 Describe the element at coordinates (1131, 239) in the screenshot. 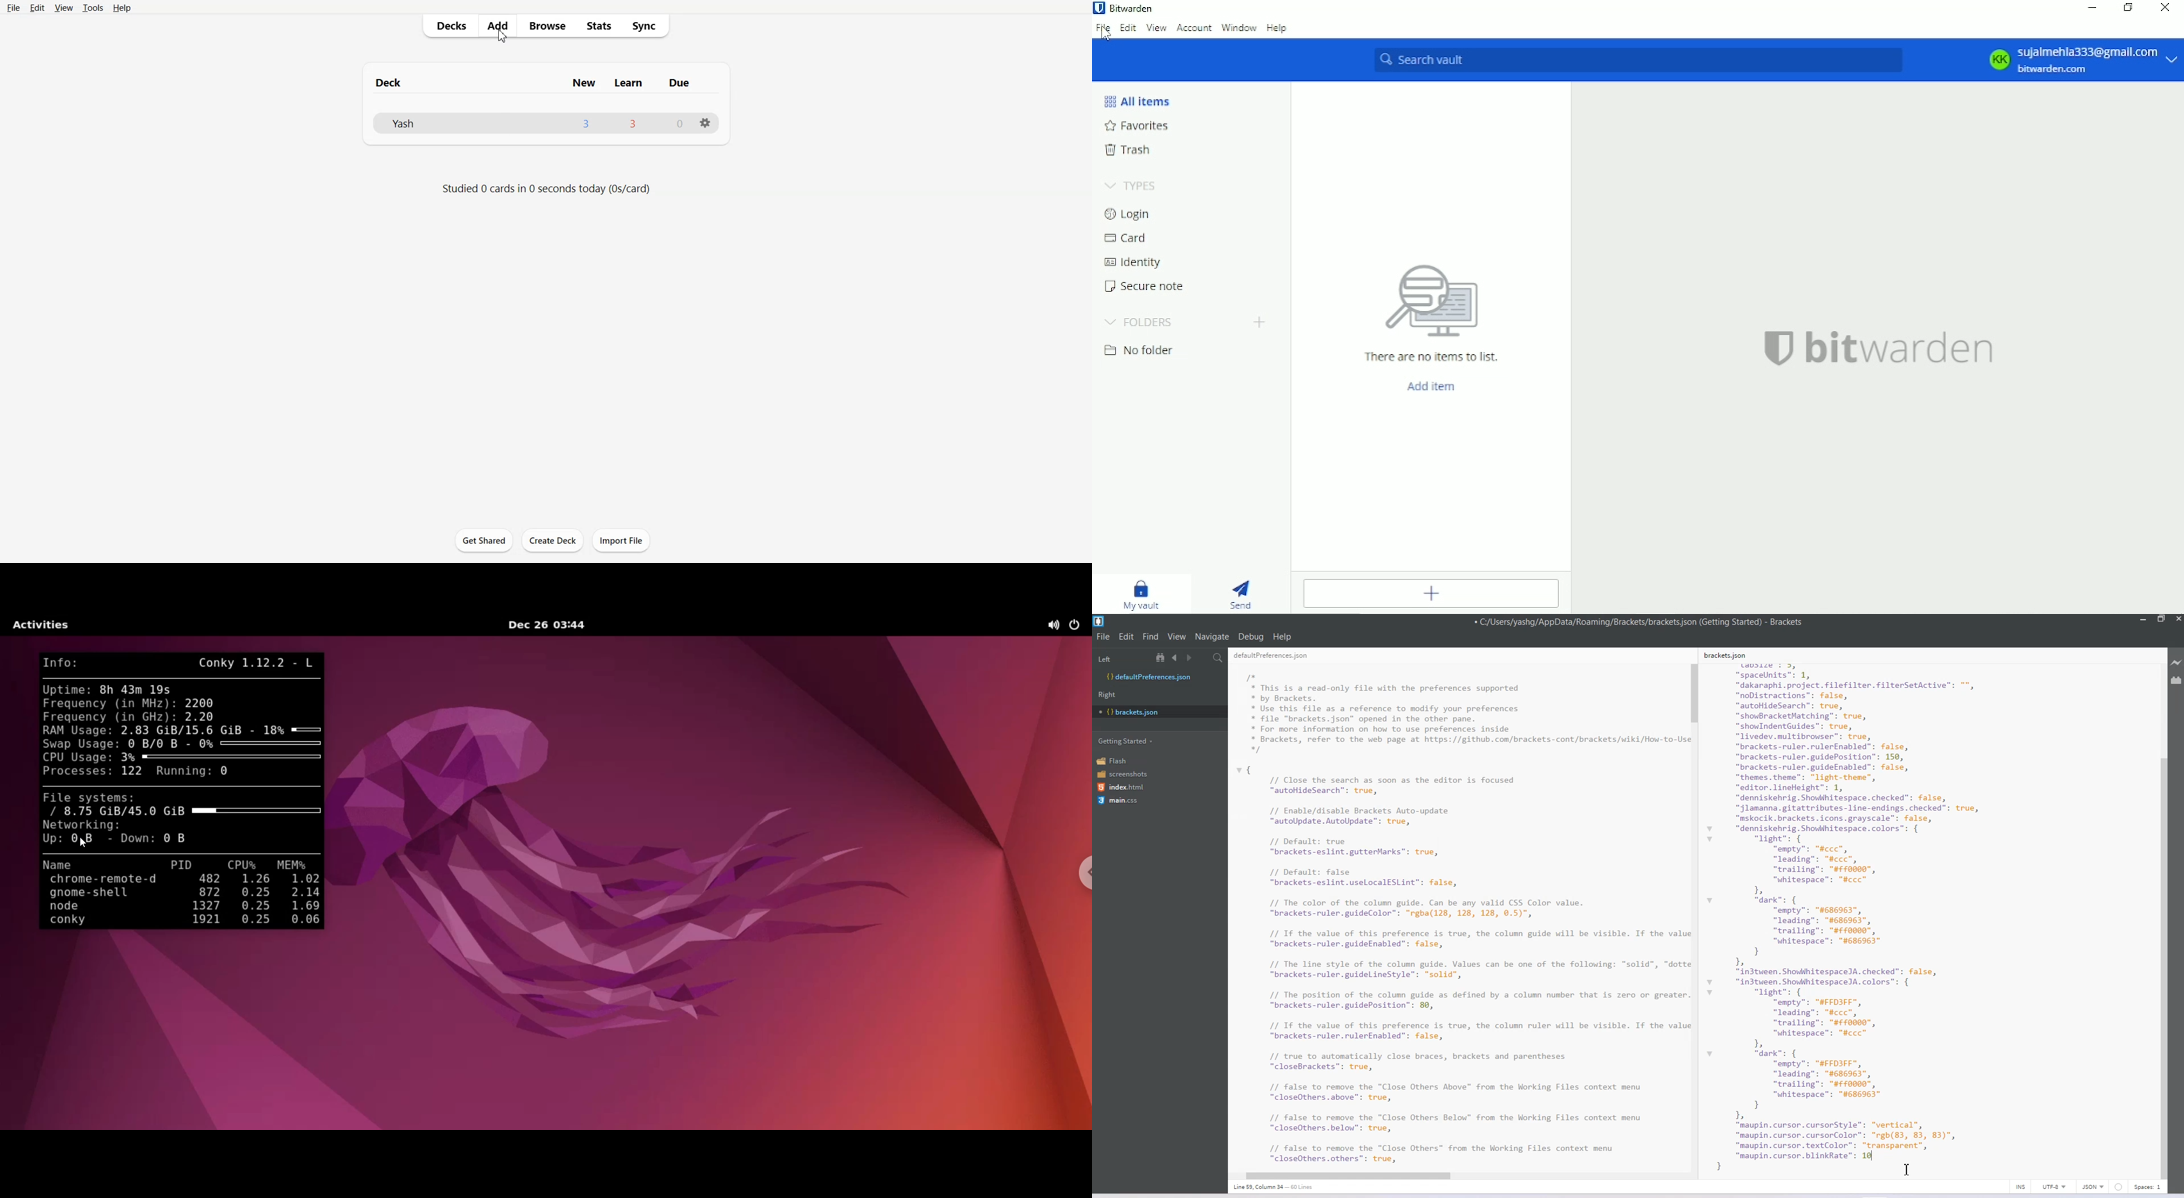

I see `Card` at that location.